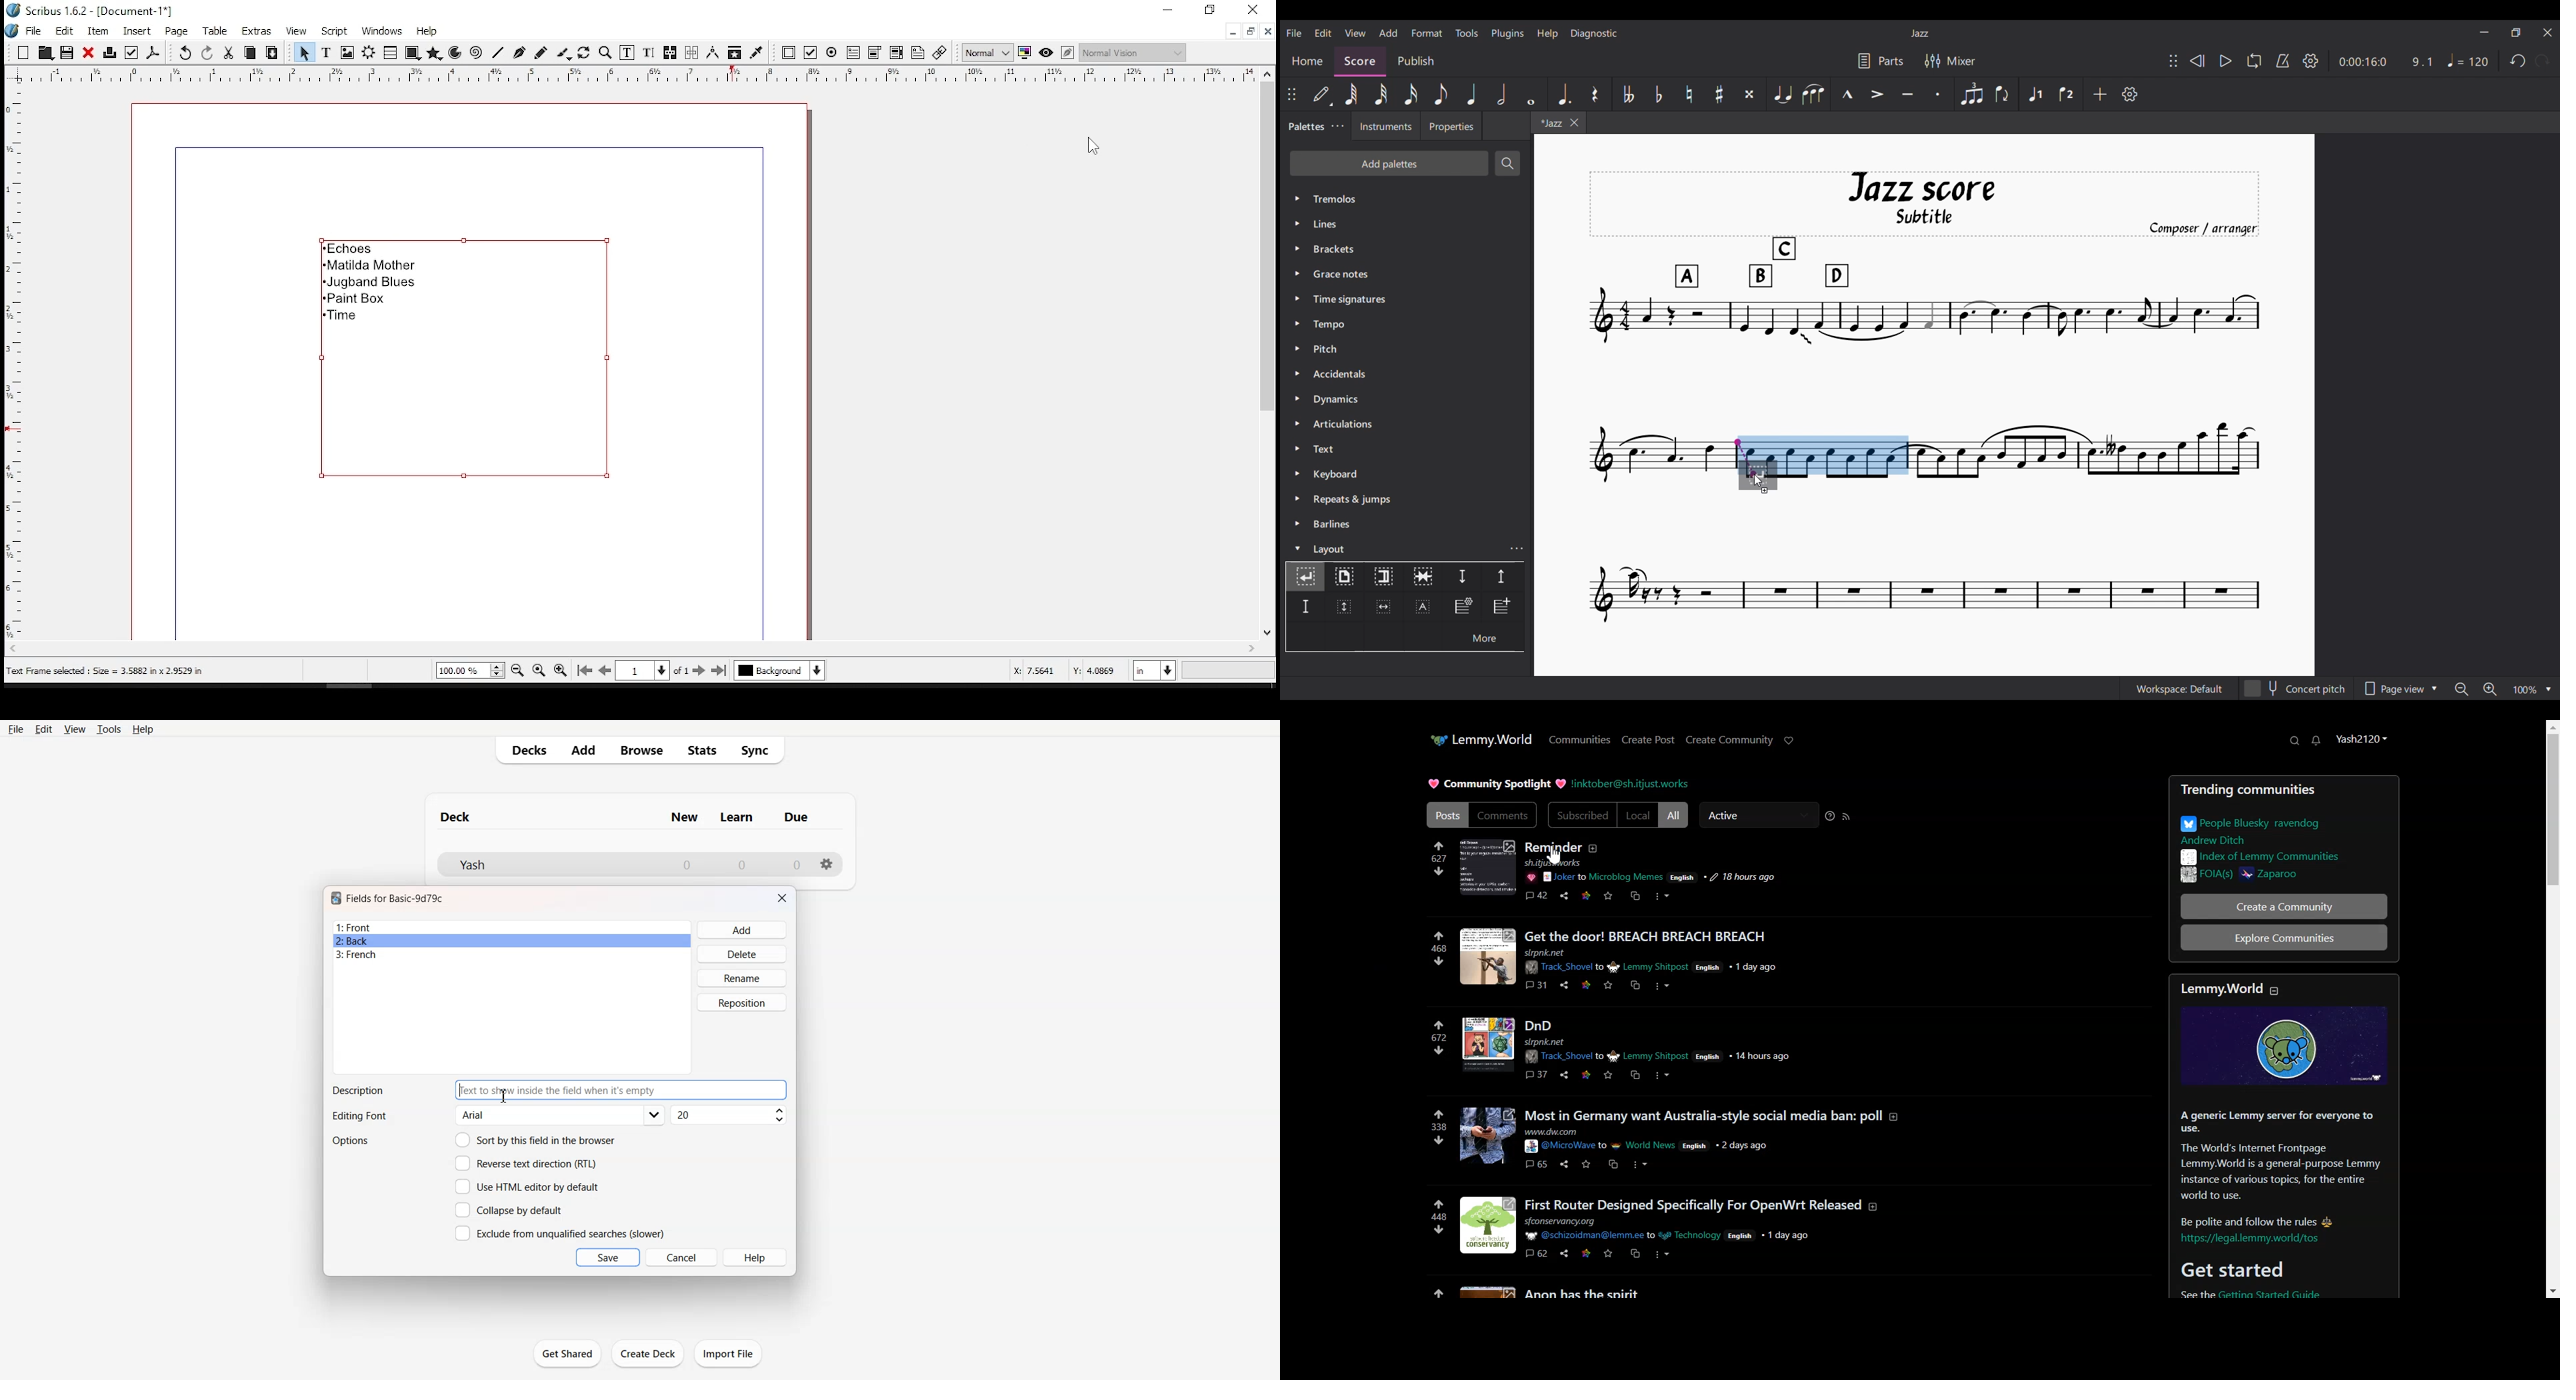 The image size is (2576, 1400). I want to click on Page view options, so click(2400, 688).